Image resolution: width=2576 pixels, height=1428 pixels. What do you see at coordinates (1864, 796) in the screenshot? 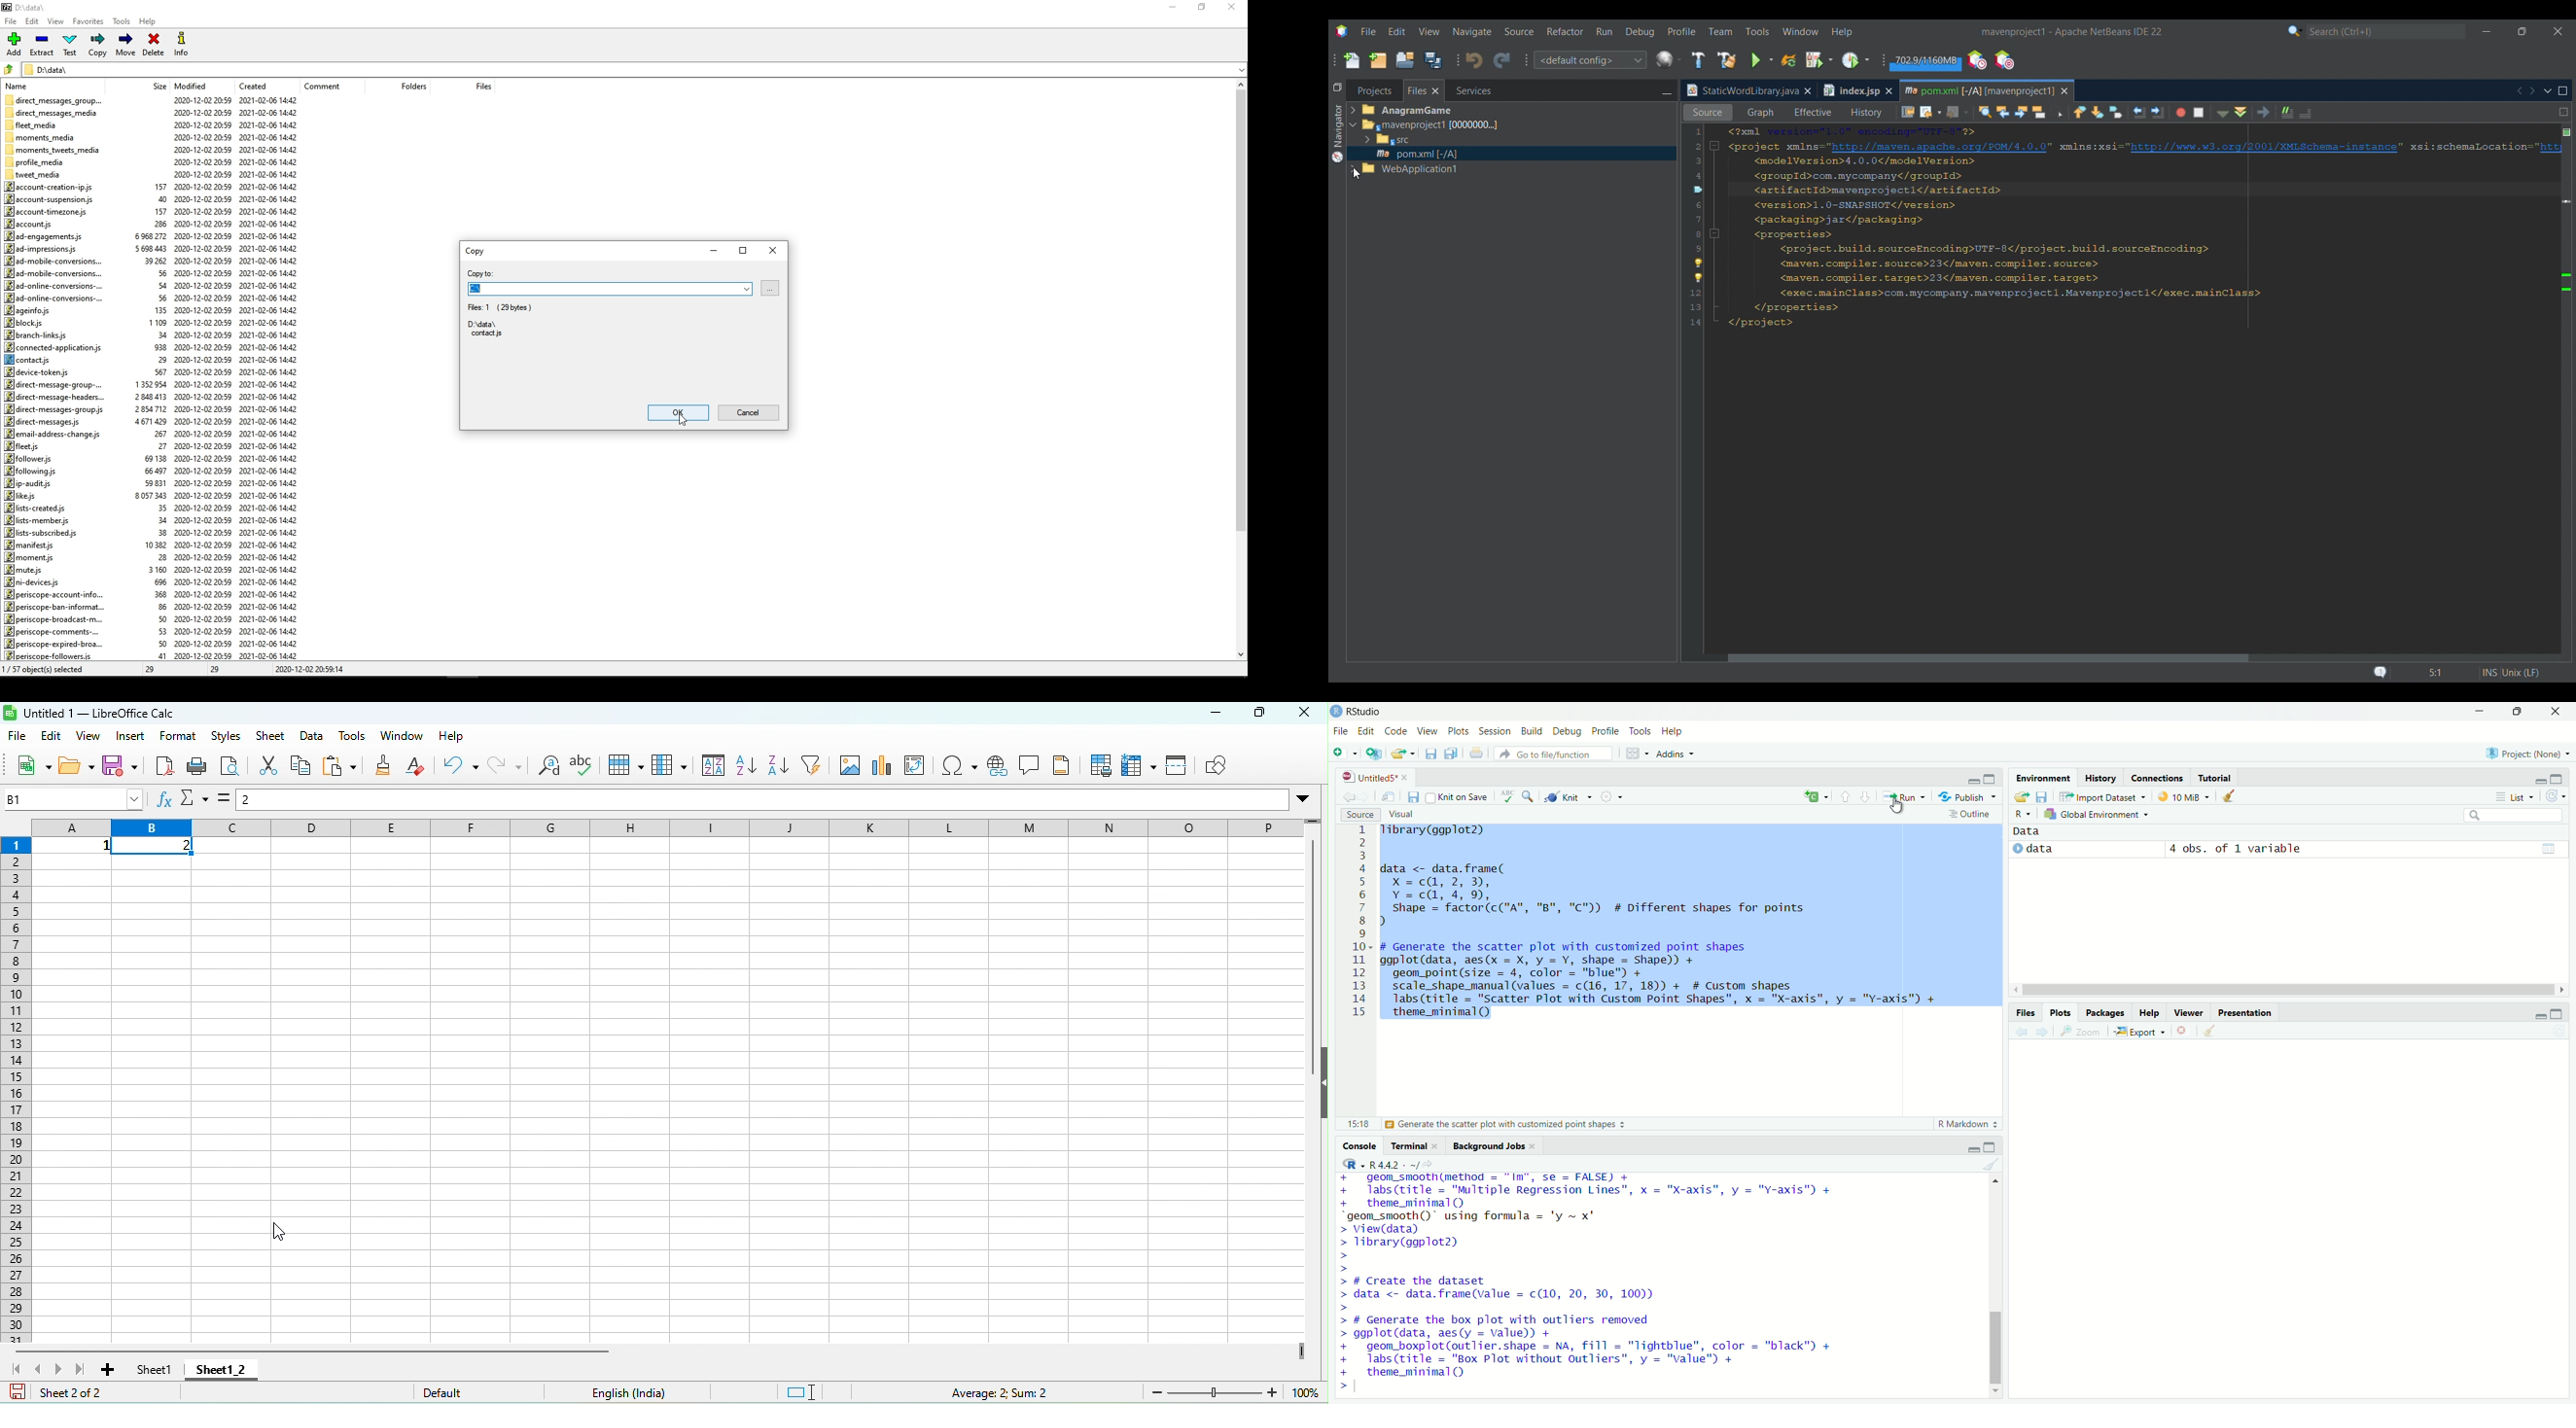
I see `Go to next section/chunk` at bounding box center [1864, 796].